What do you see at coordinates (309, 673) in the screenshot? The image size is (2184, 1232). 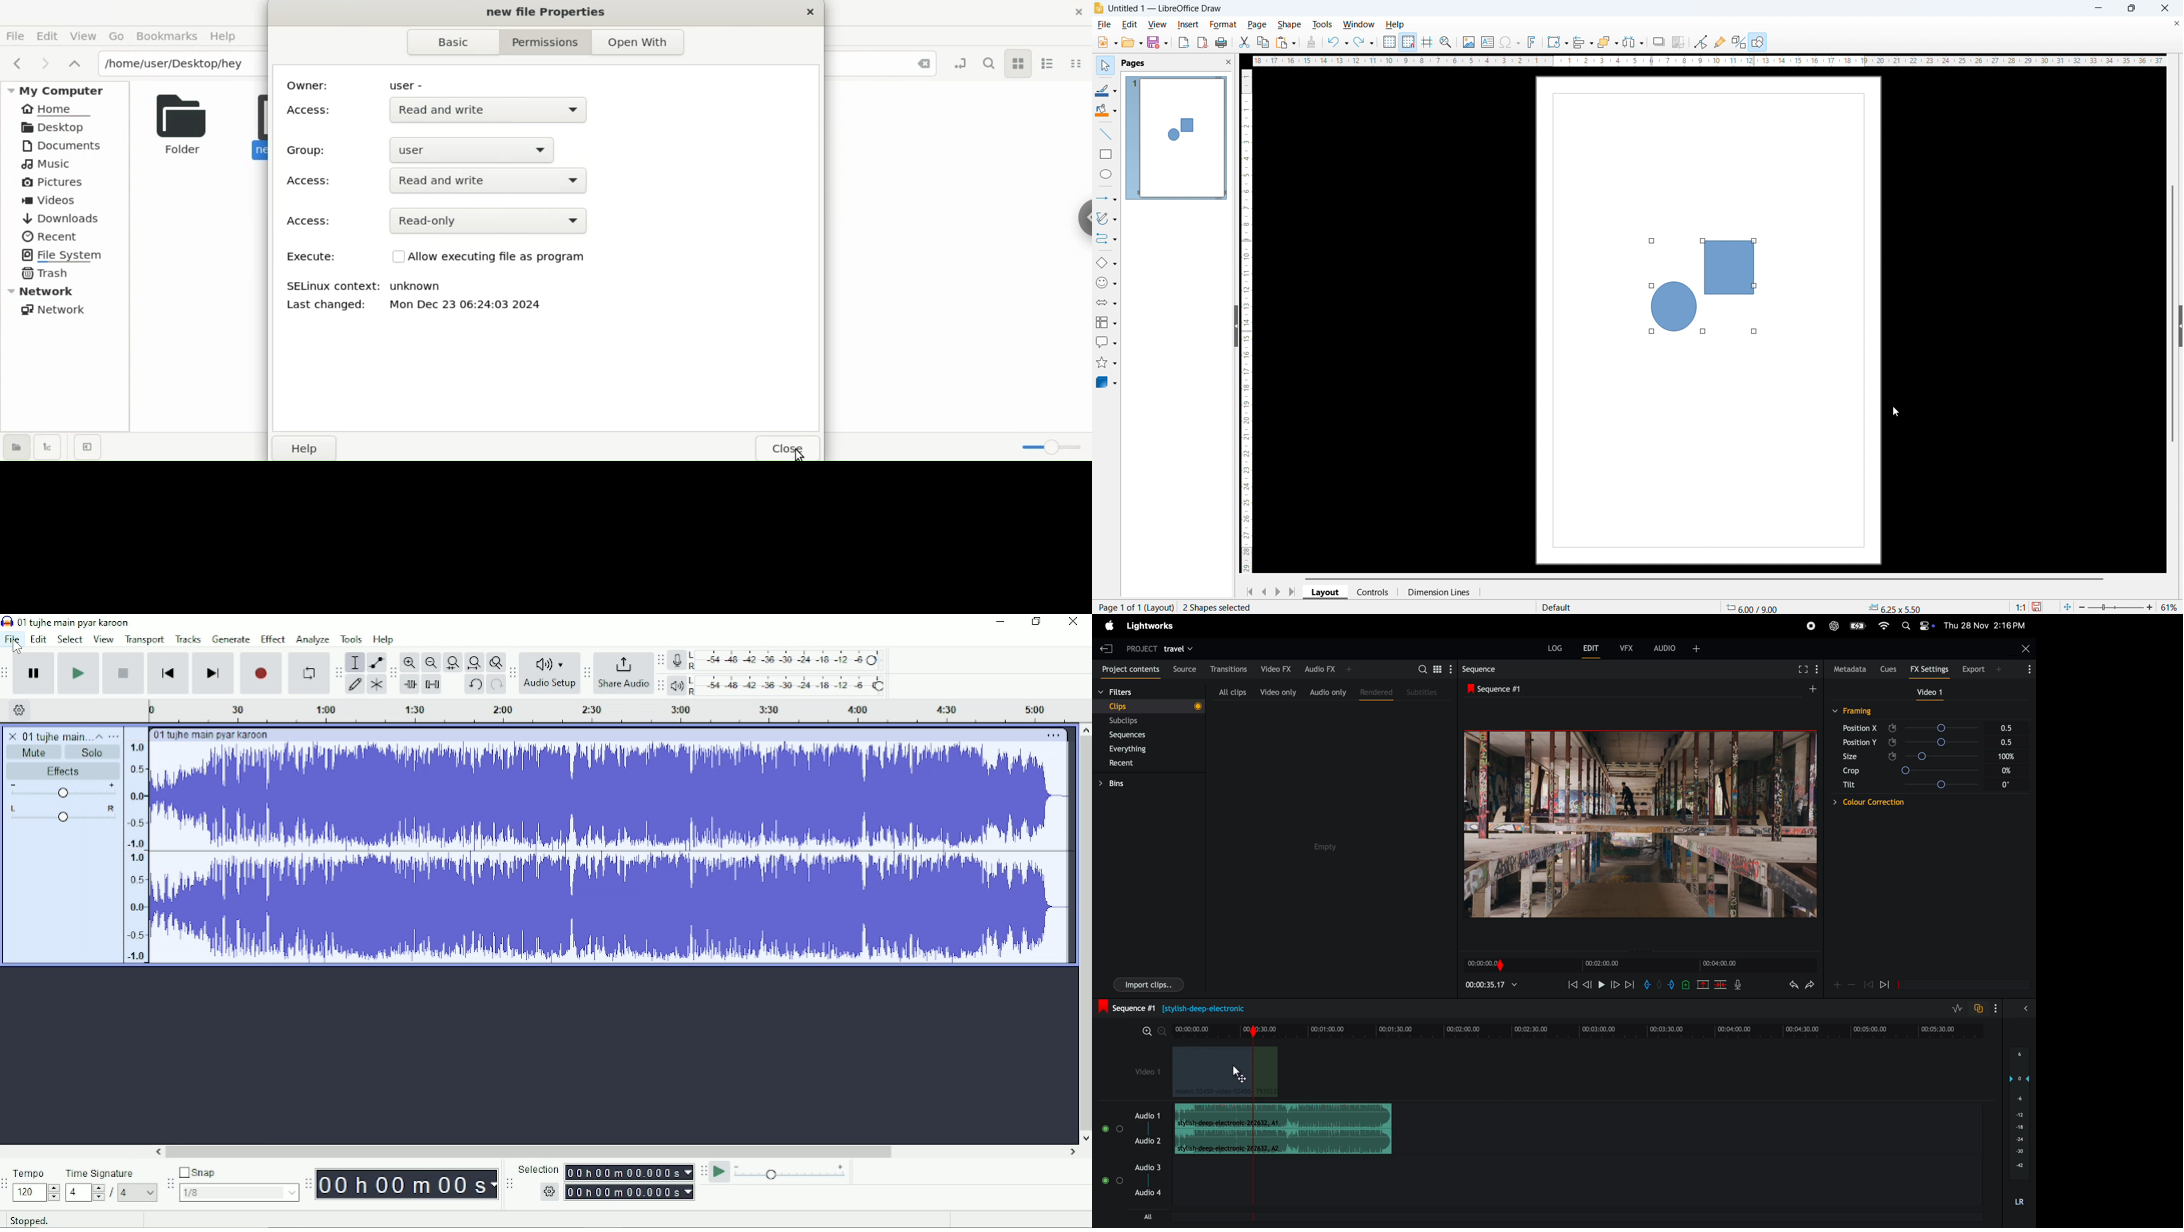 I see `Enable looping` at bounding box center [309, 673].